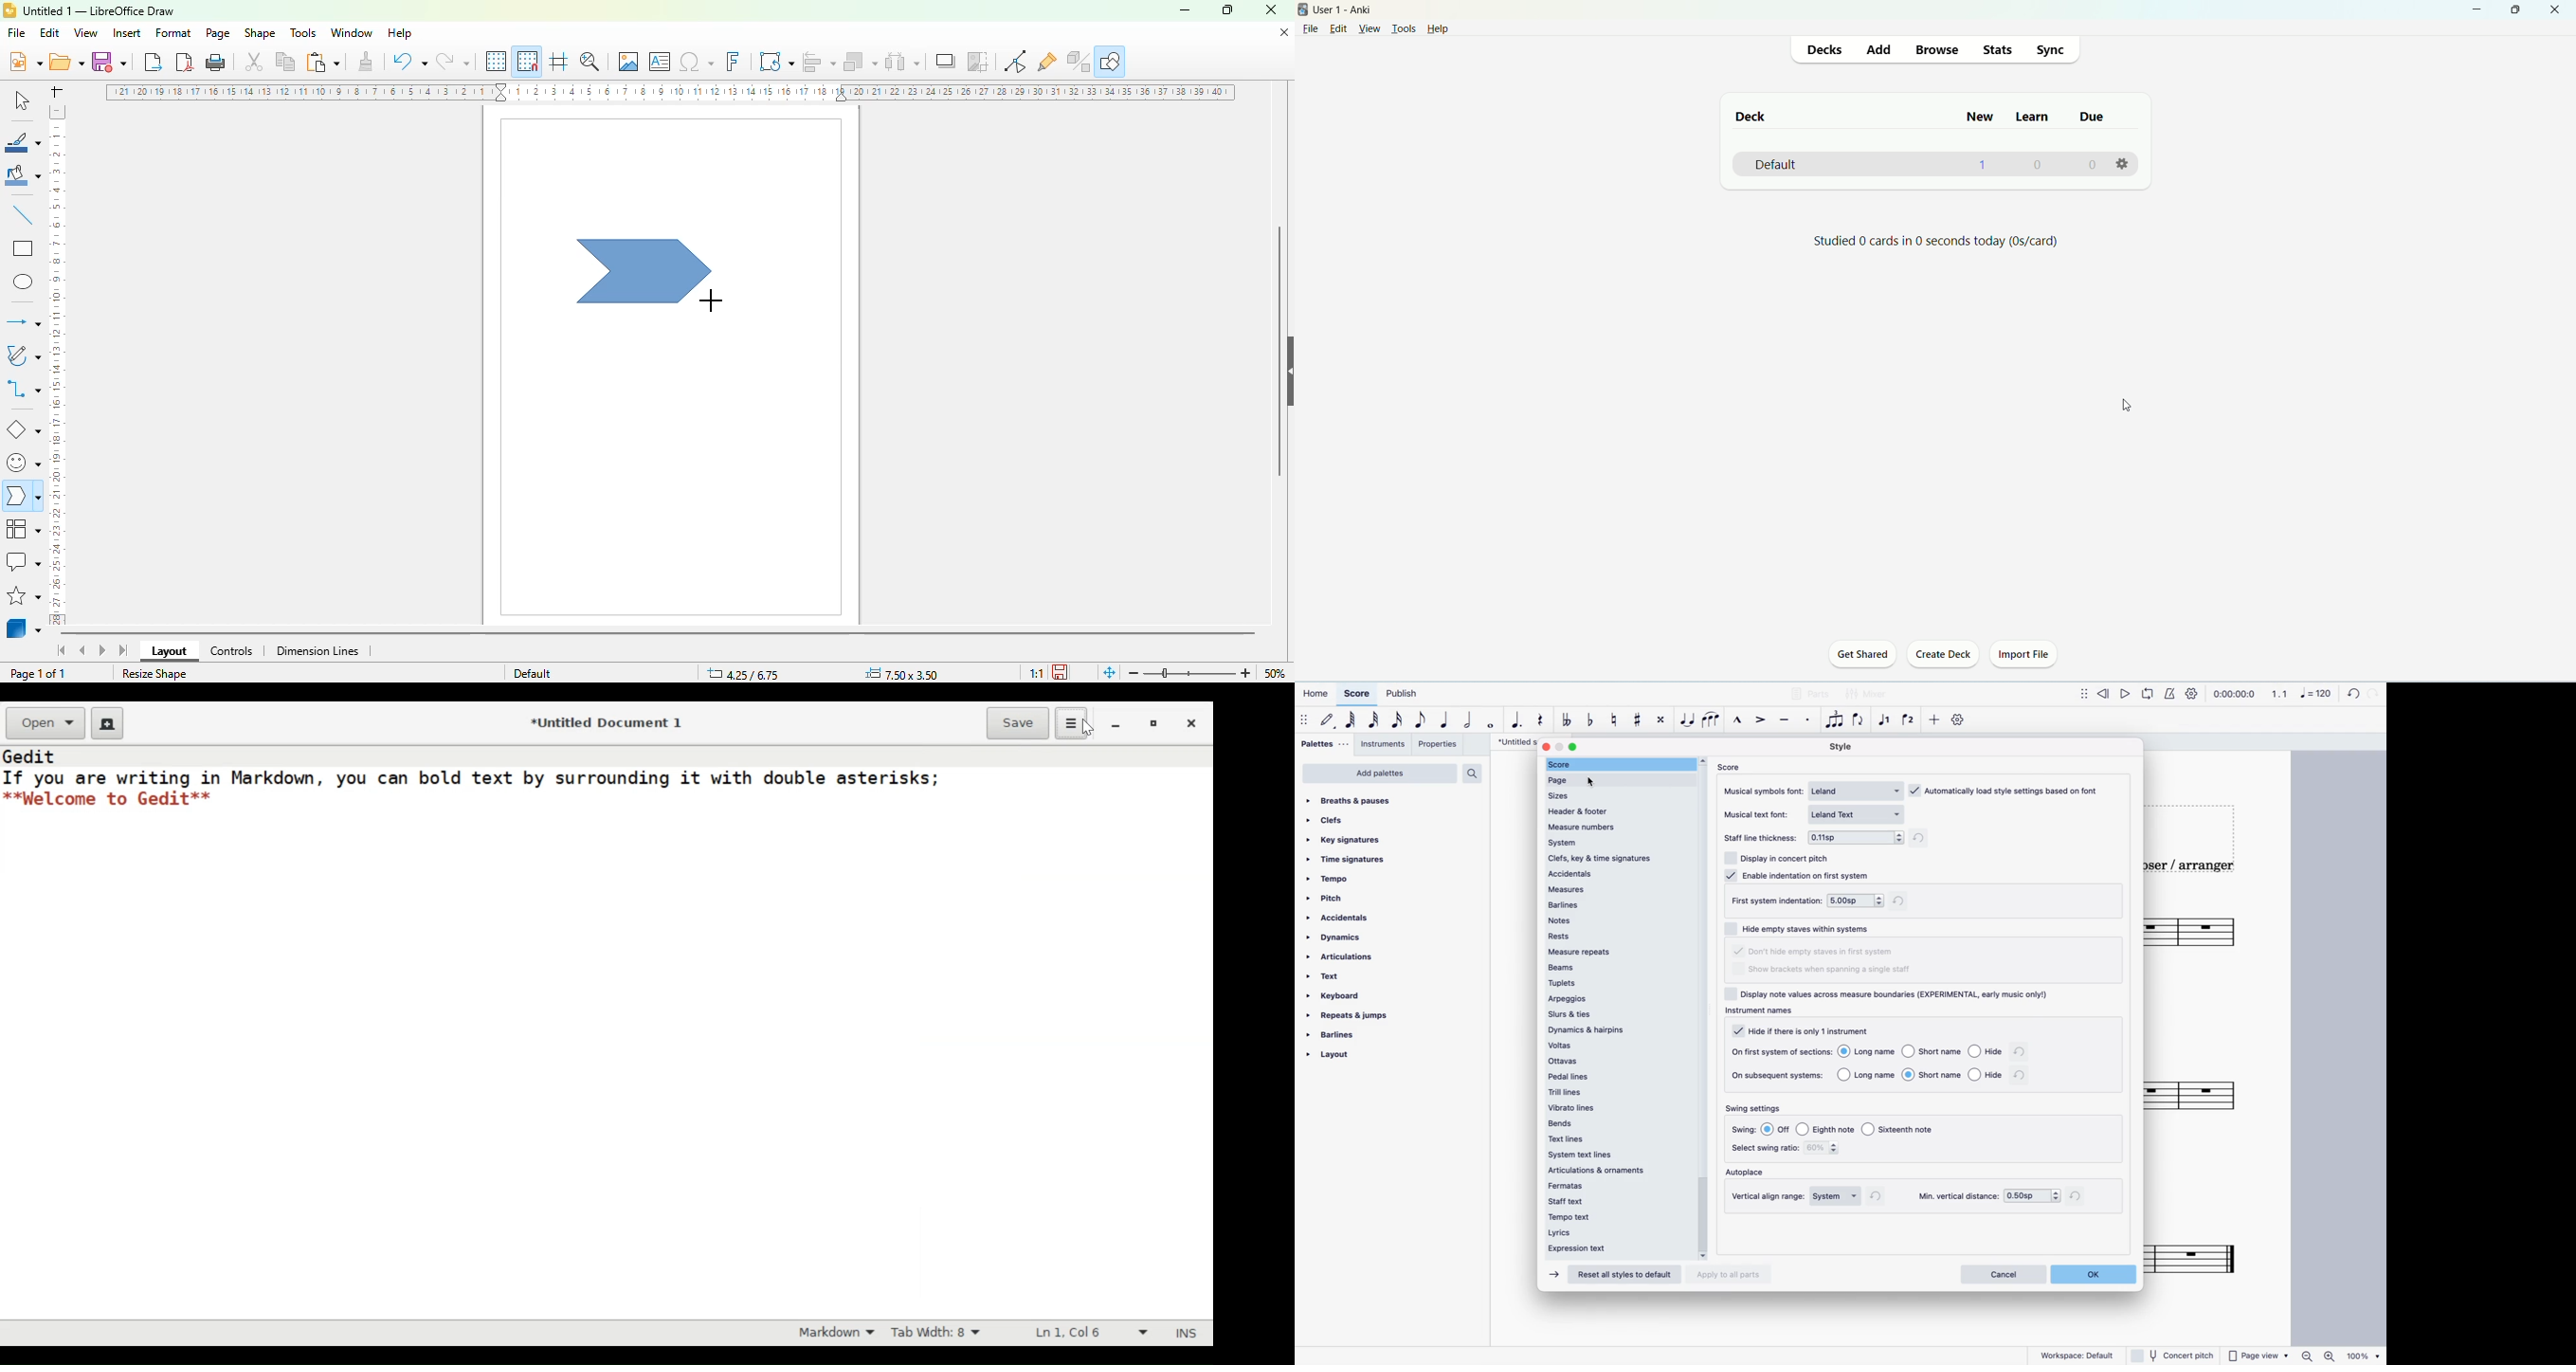 The image size is (2576, 1372). What do you see at coordinates (1333, 1035) in the screenshot?
I see `barlines` at bounding box center [1333, 1035].